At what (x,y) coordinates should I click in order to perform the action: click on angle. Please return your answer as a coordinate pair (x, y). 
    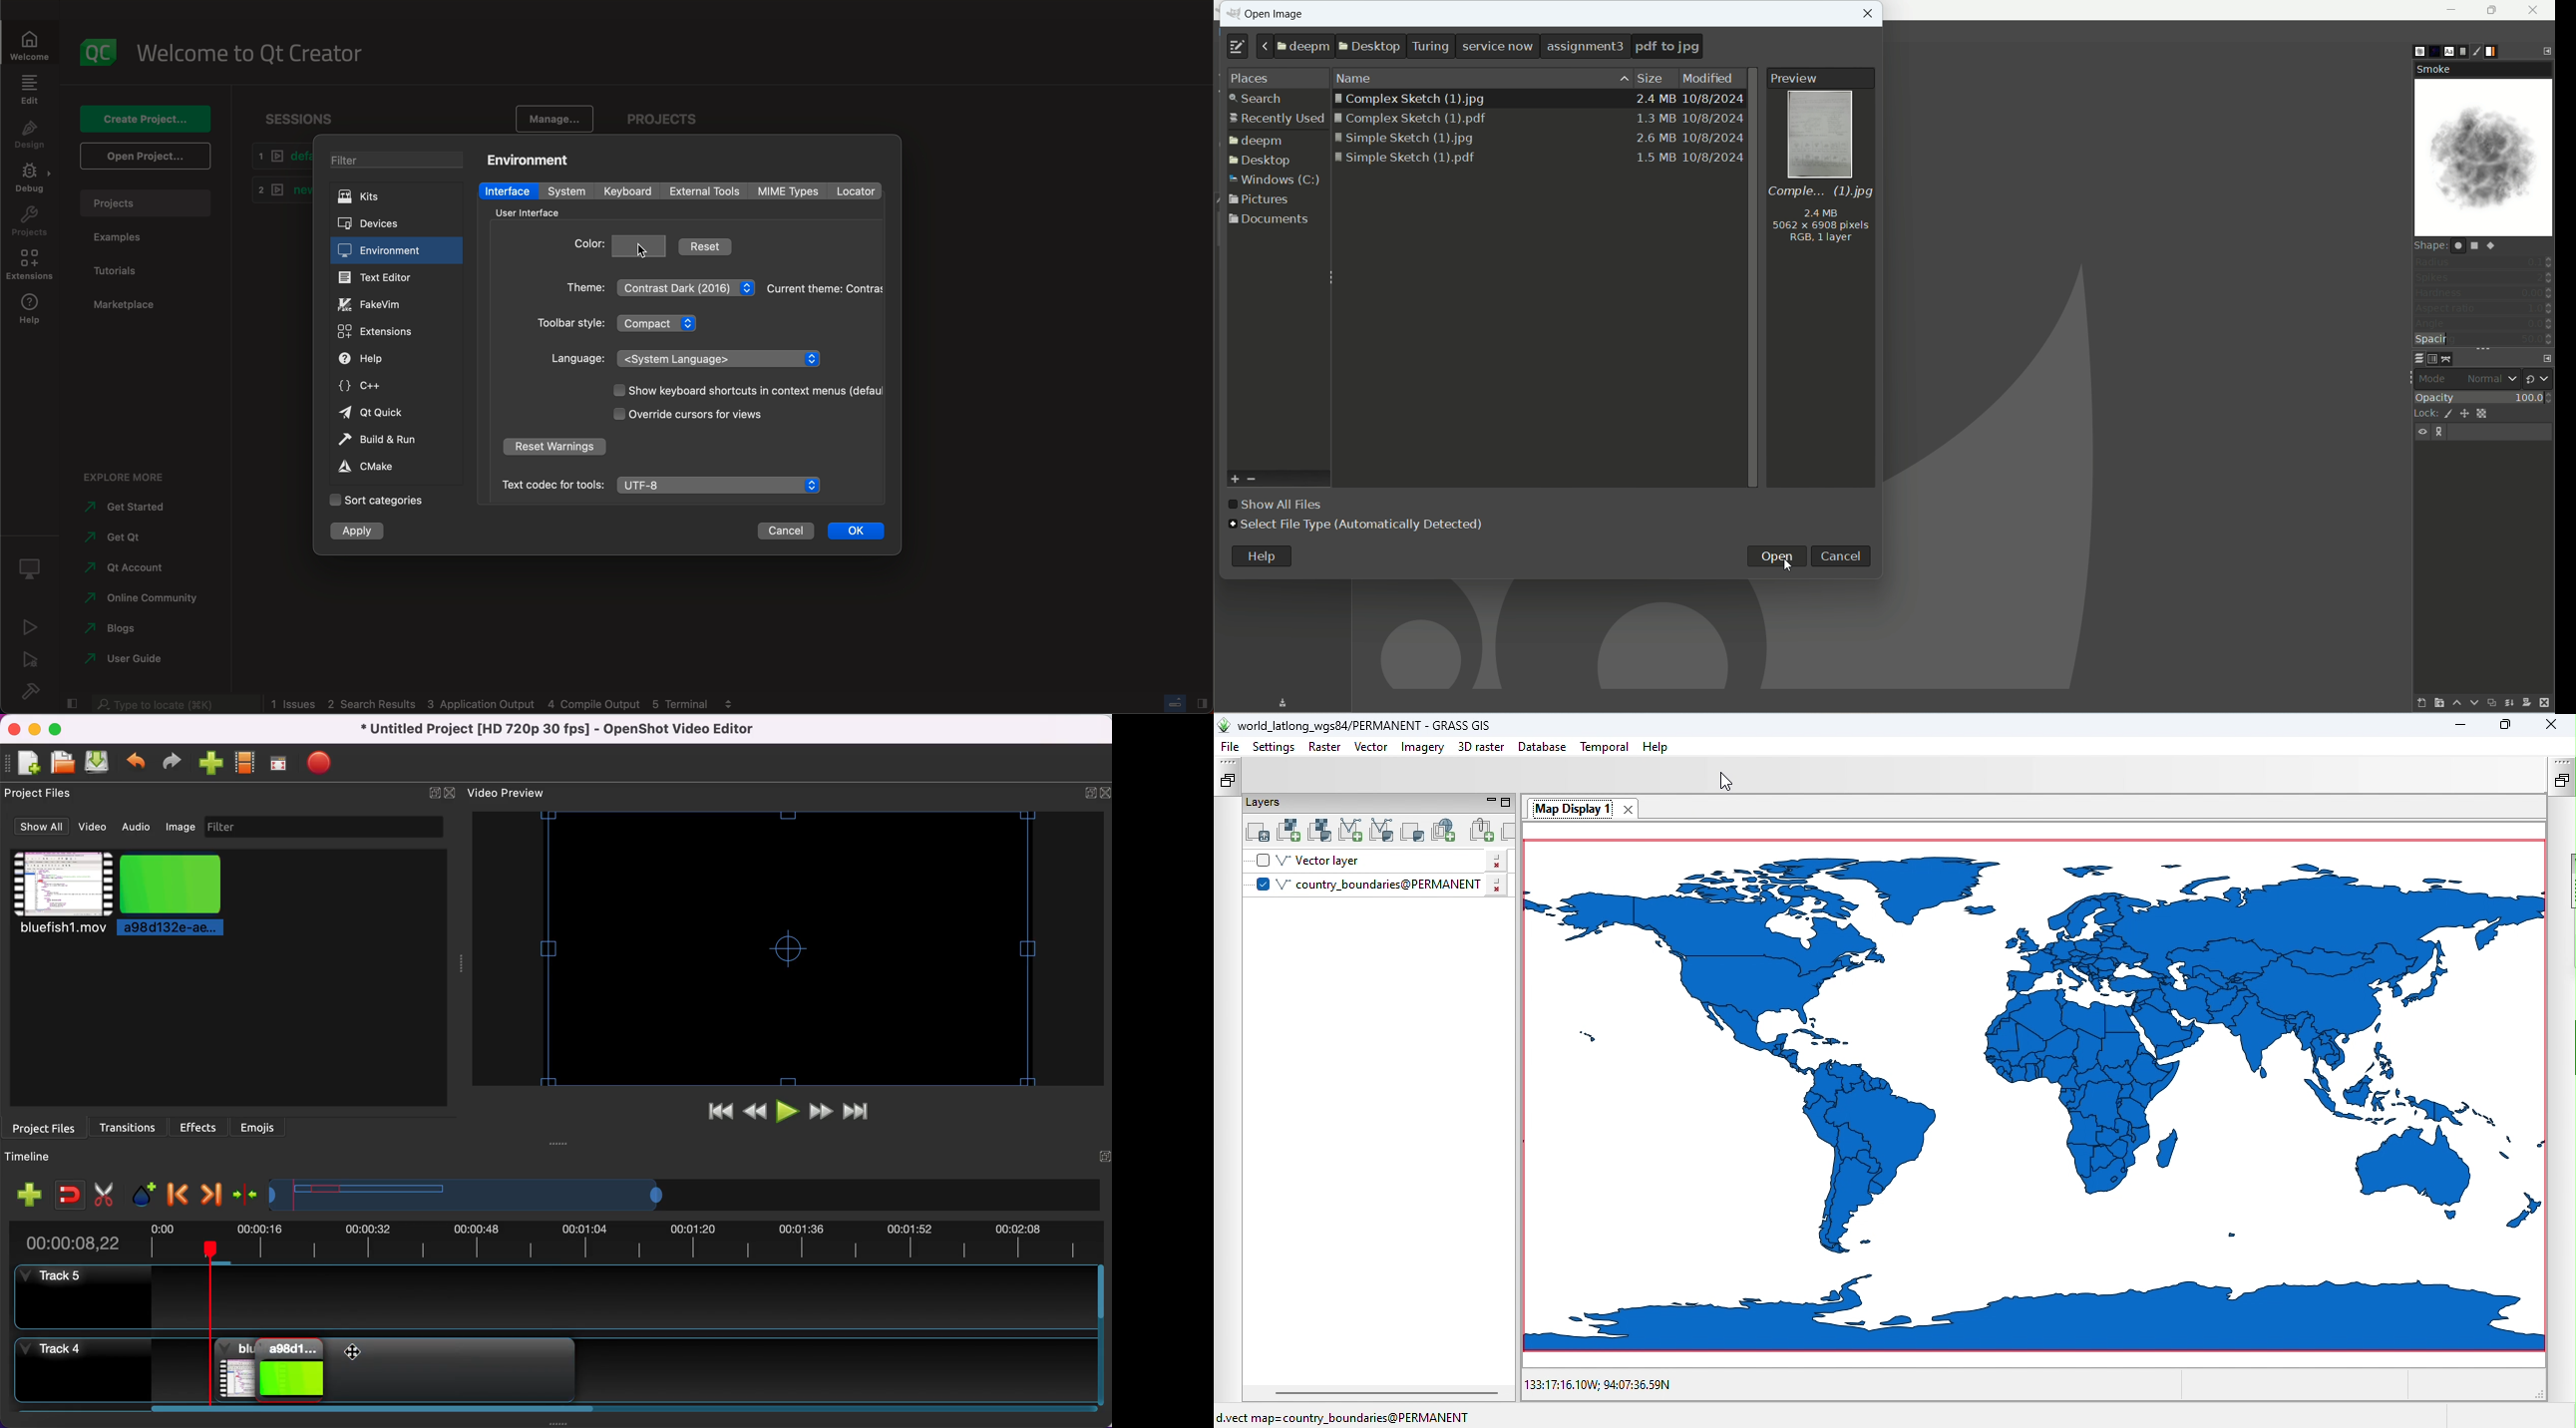
    Looking at the image, I should click on (2483, 323).